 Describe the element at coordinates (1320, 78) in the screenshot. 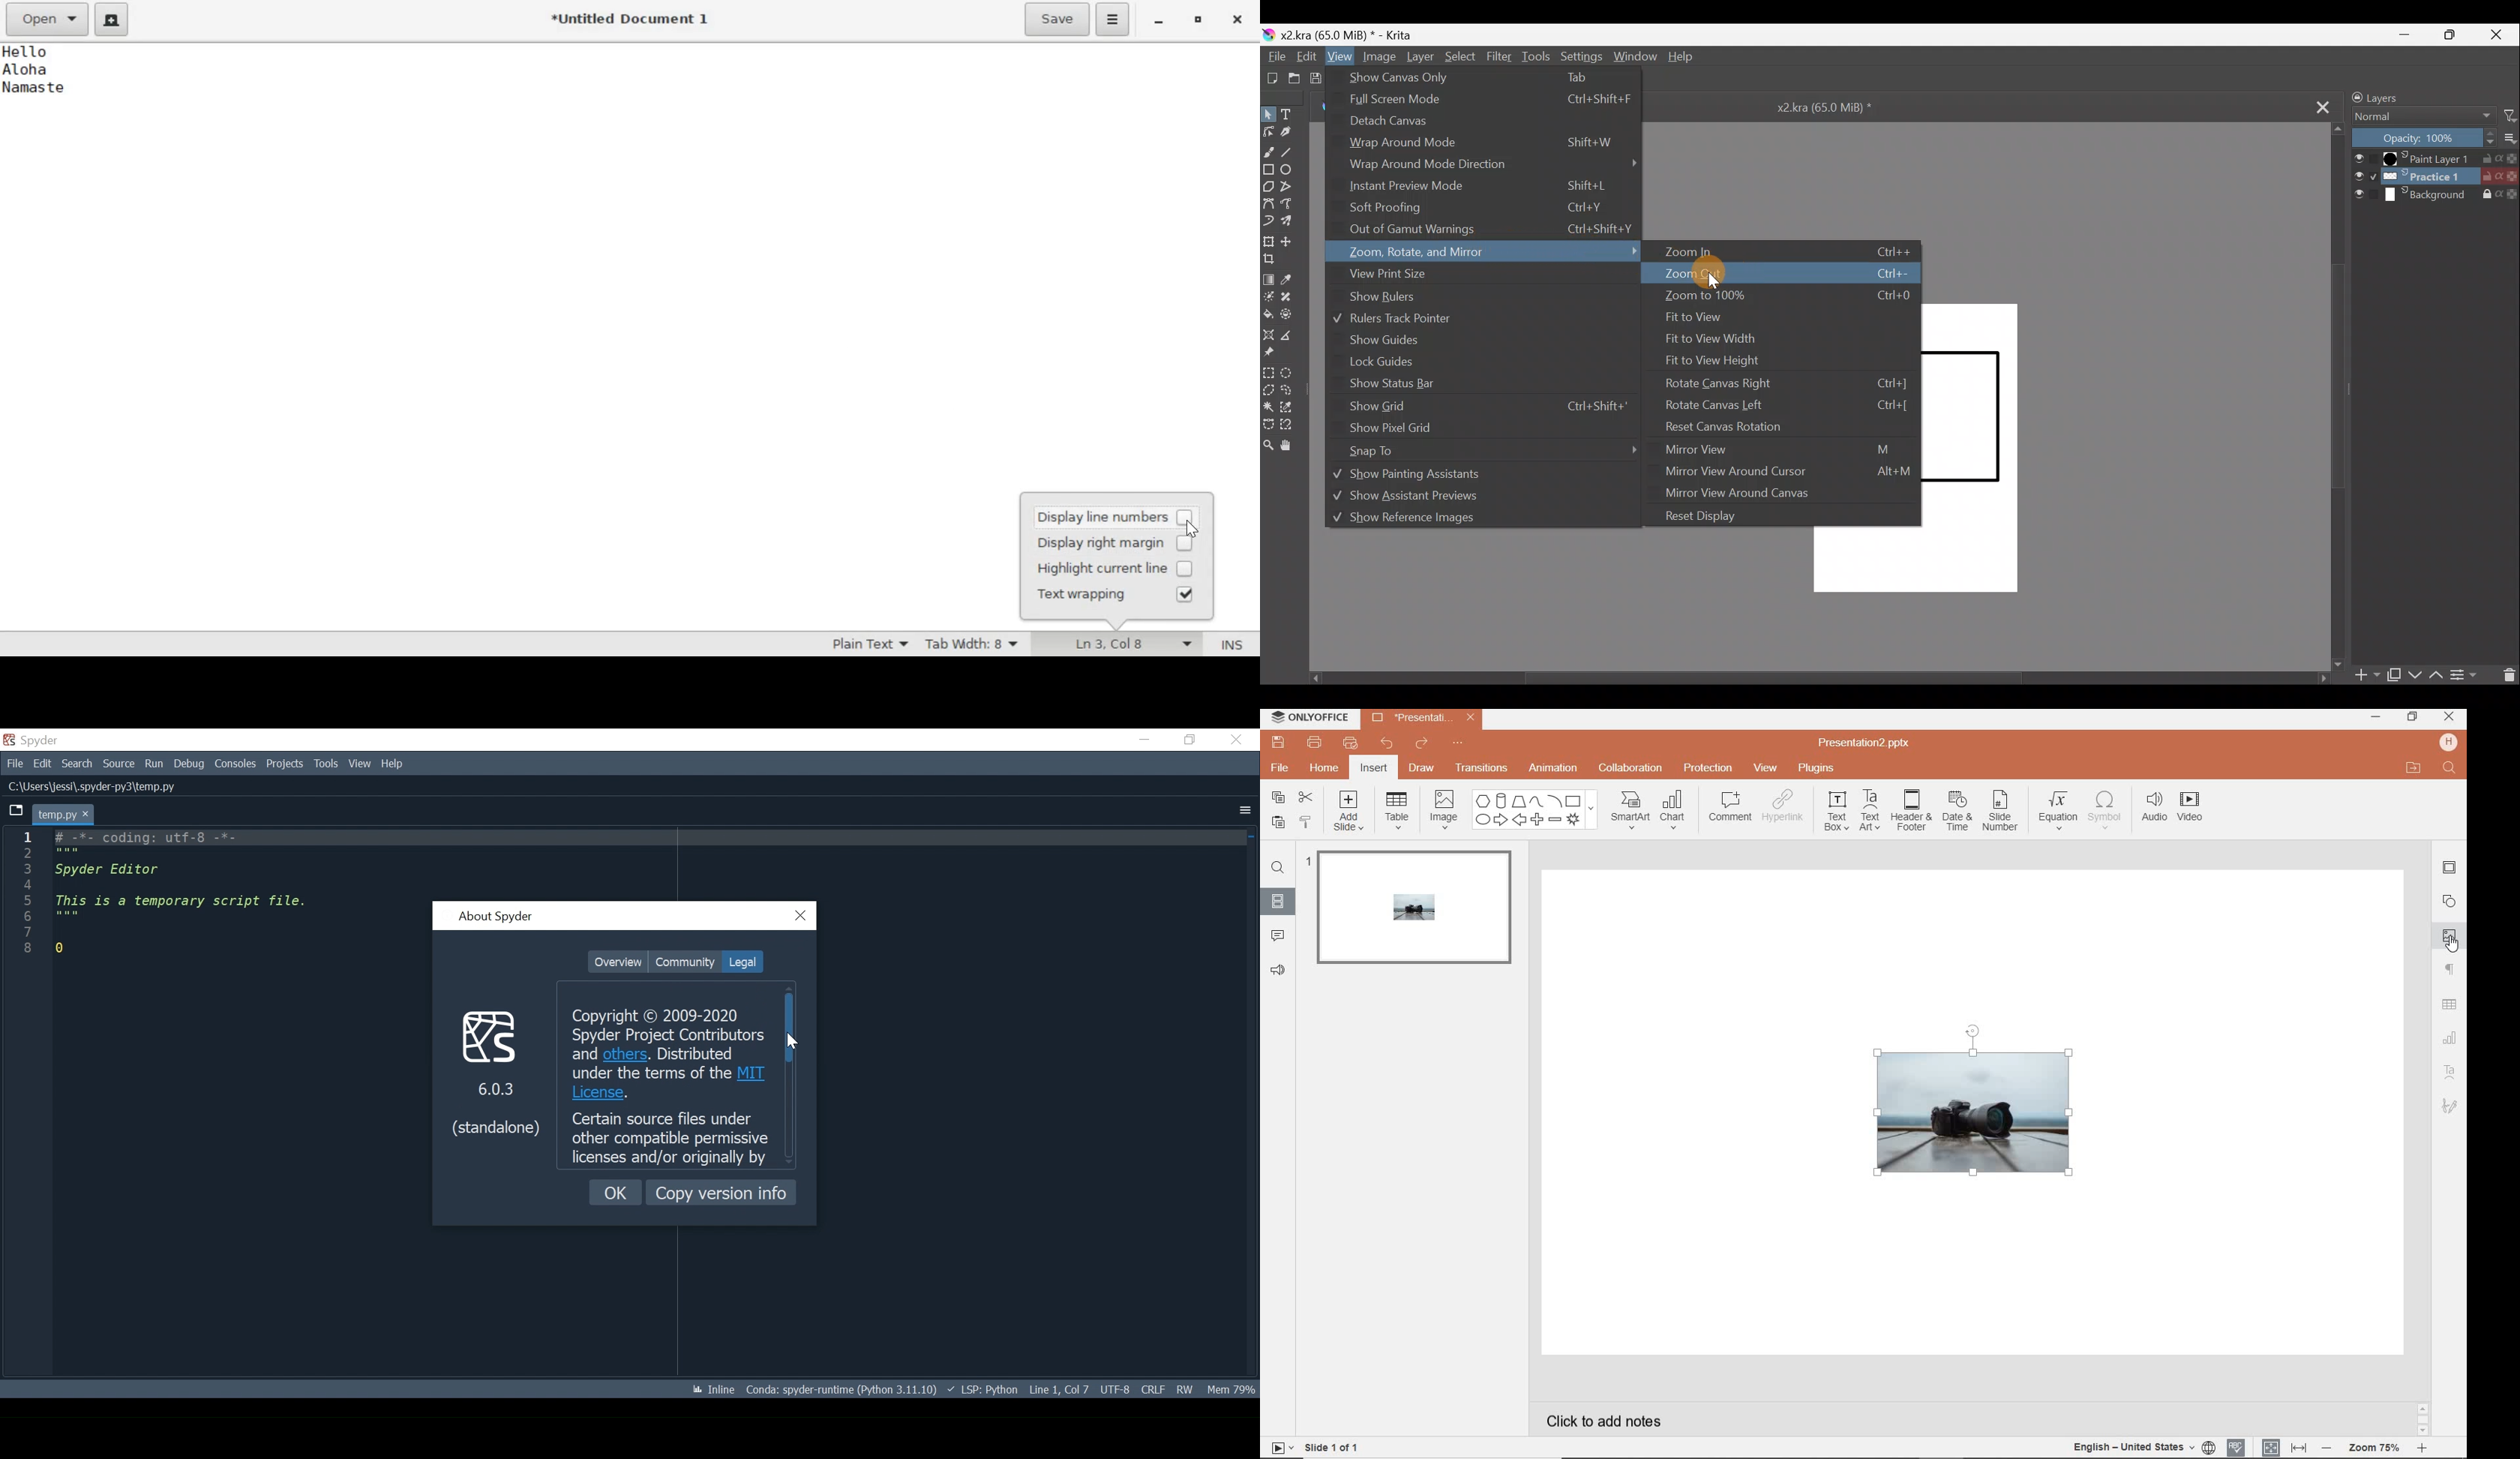

I see `Save` at that location.